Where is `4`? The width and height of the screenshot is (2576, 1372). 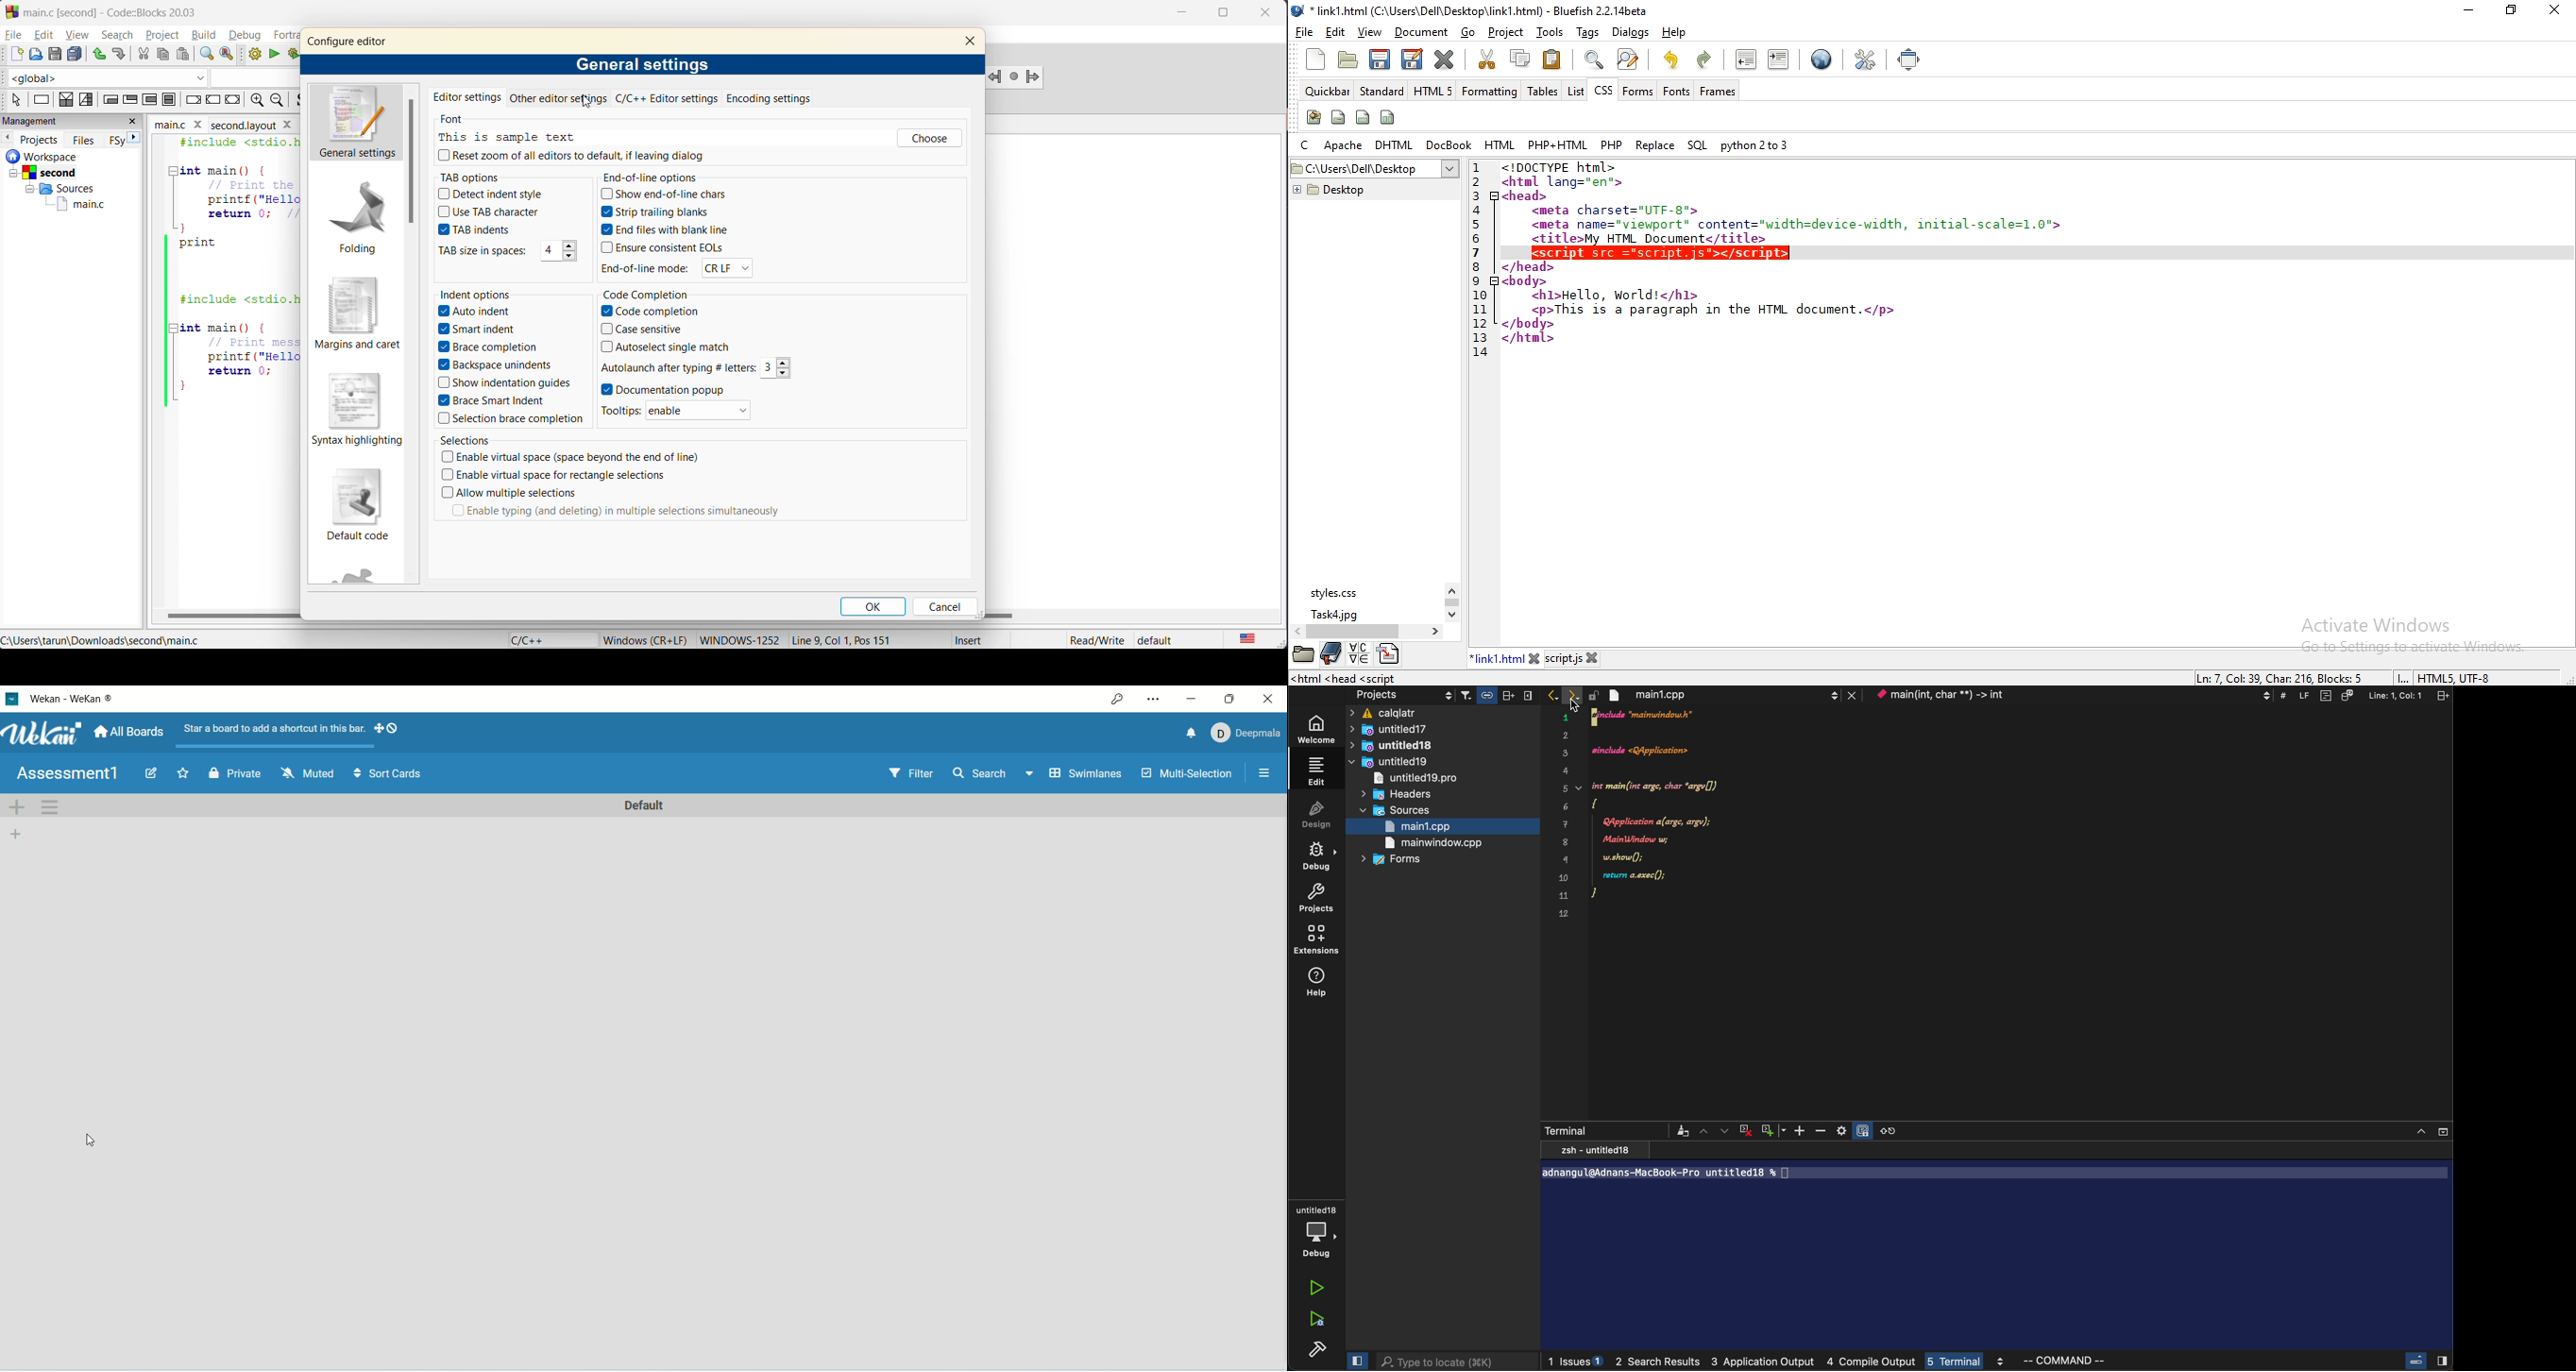 4 is located at coordinates (1476, 210).